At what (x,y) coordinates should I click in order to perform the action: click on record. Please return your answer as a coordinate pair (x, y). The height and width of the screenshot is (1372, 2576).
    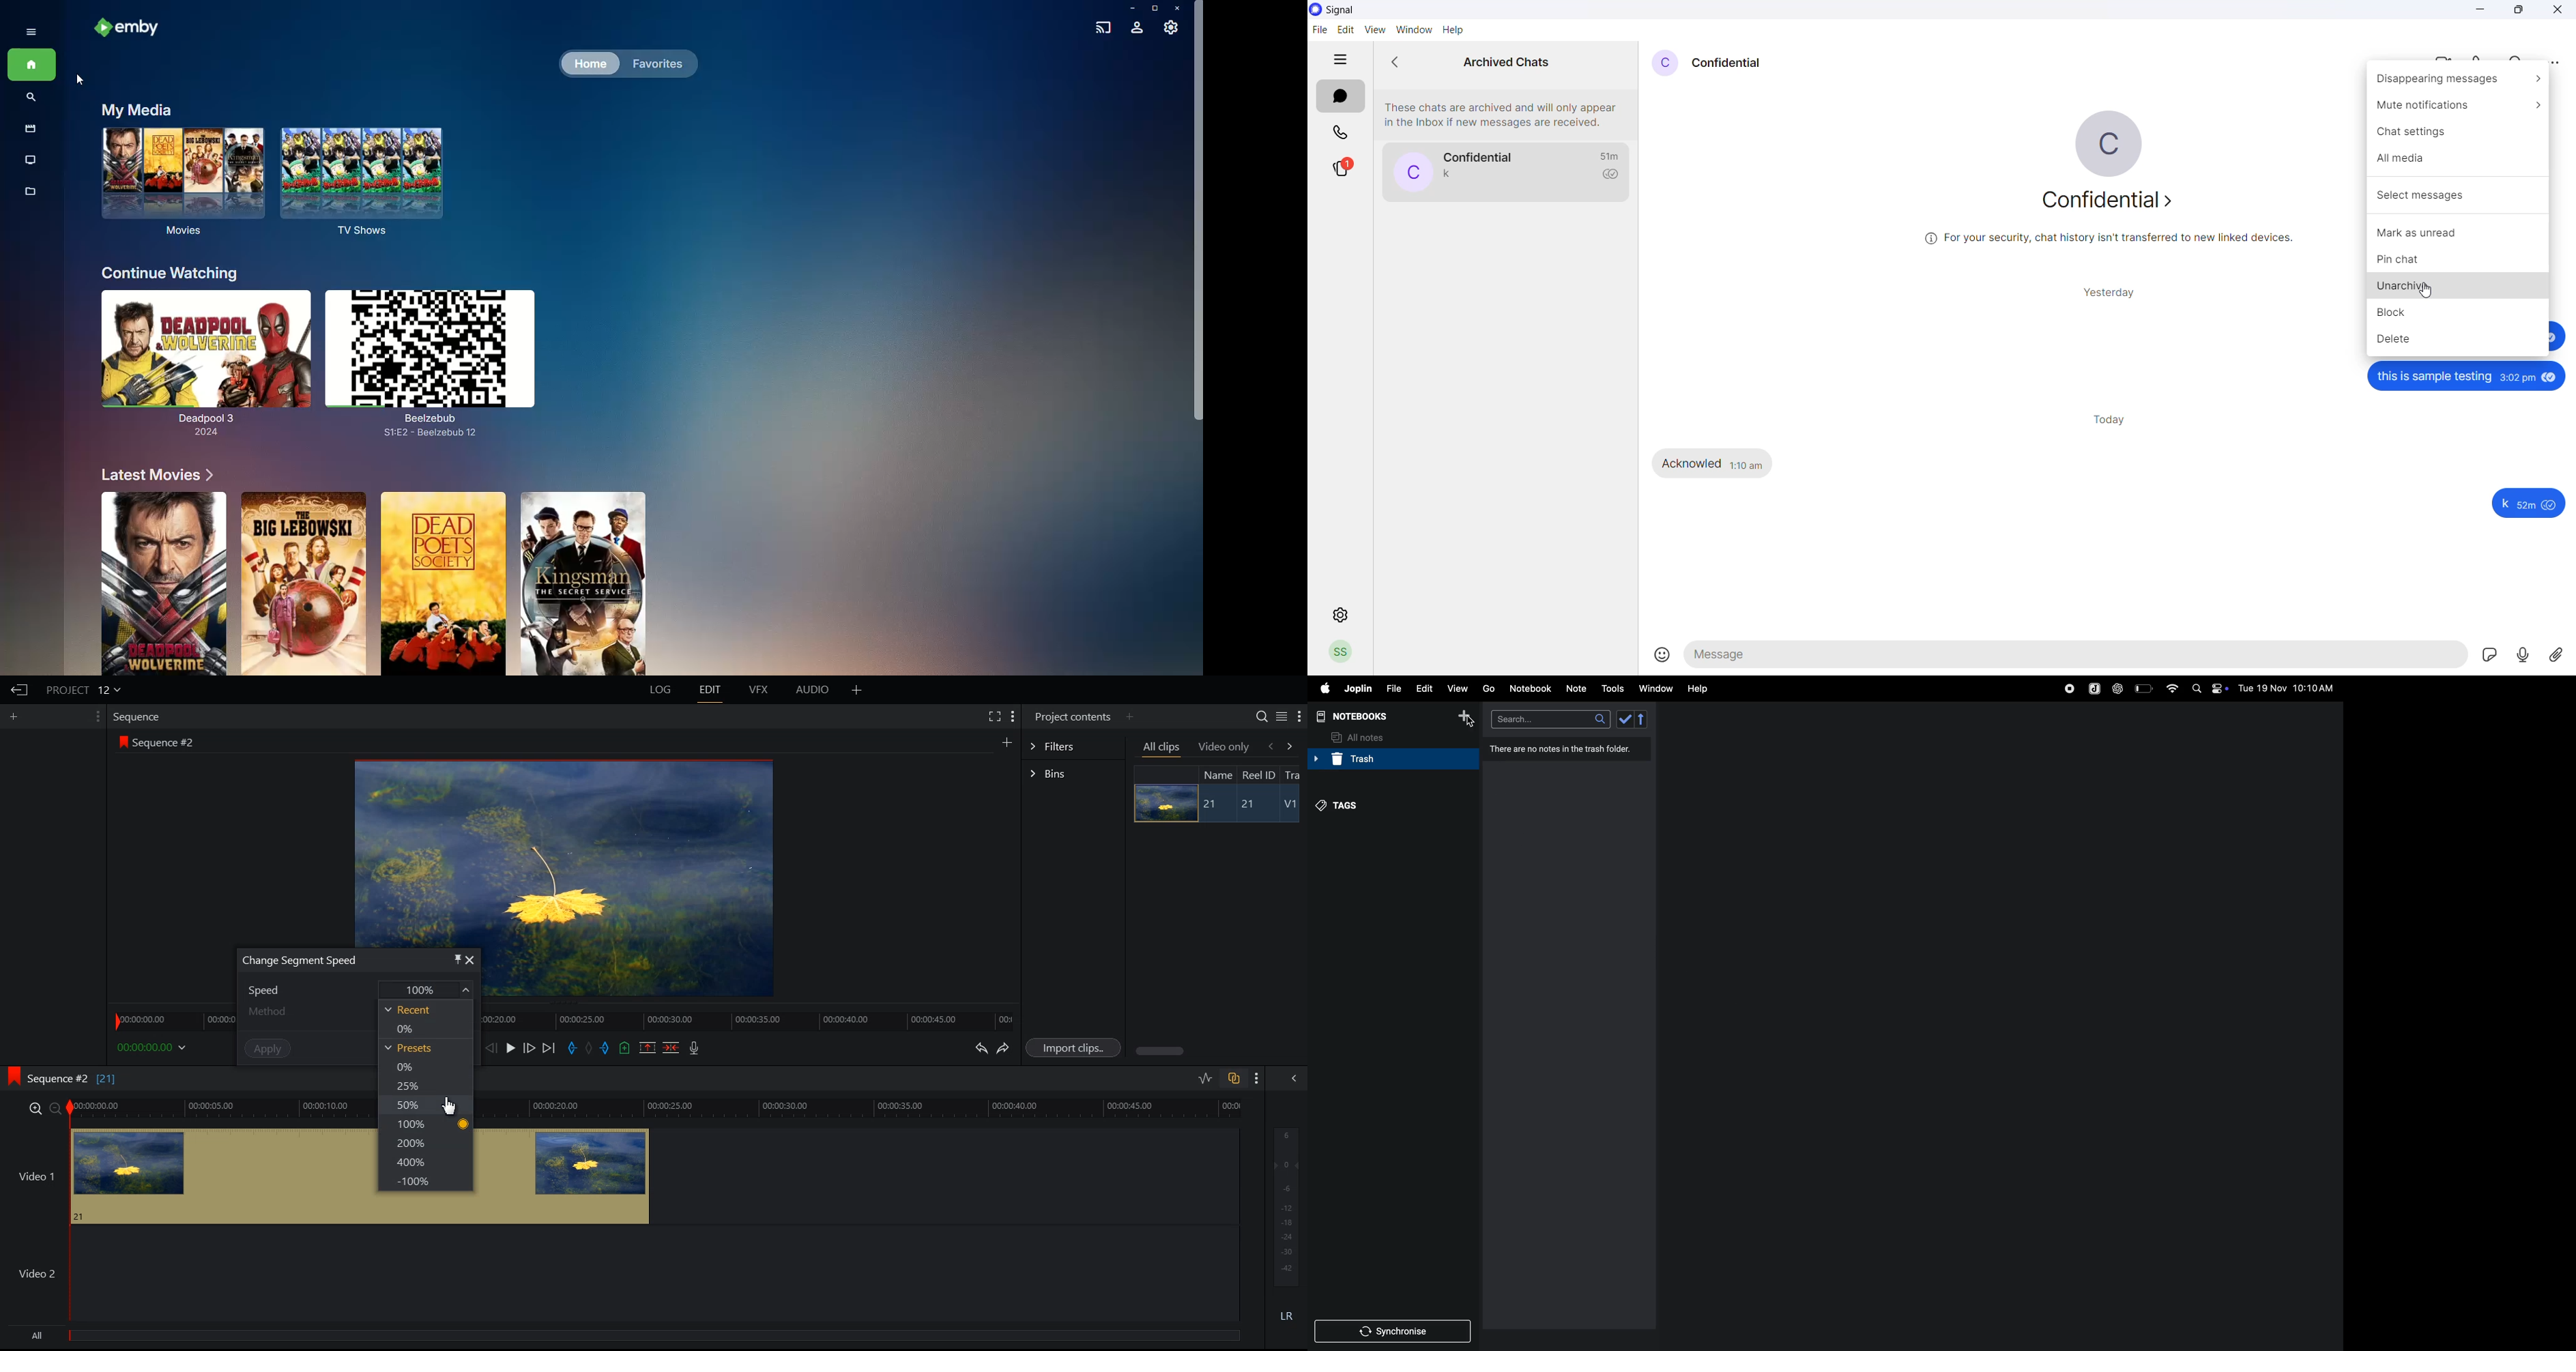
    Looking at the image, I should click on (2066, 688).